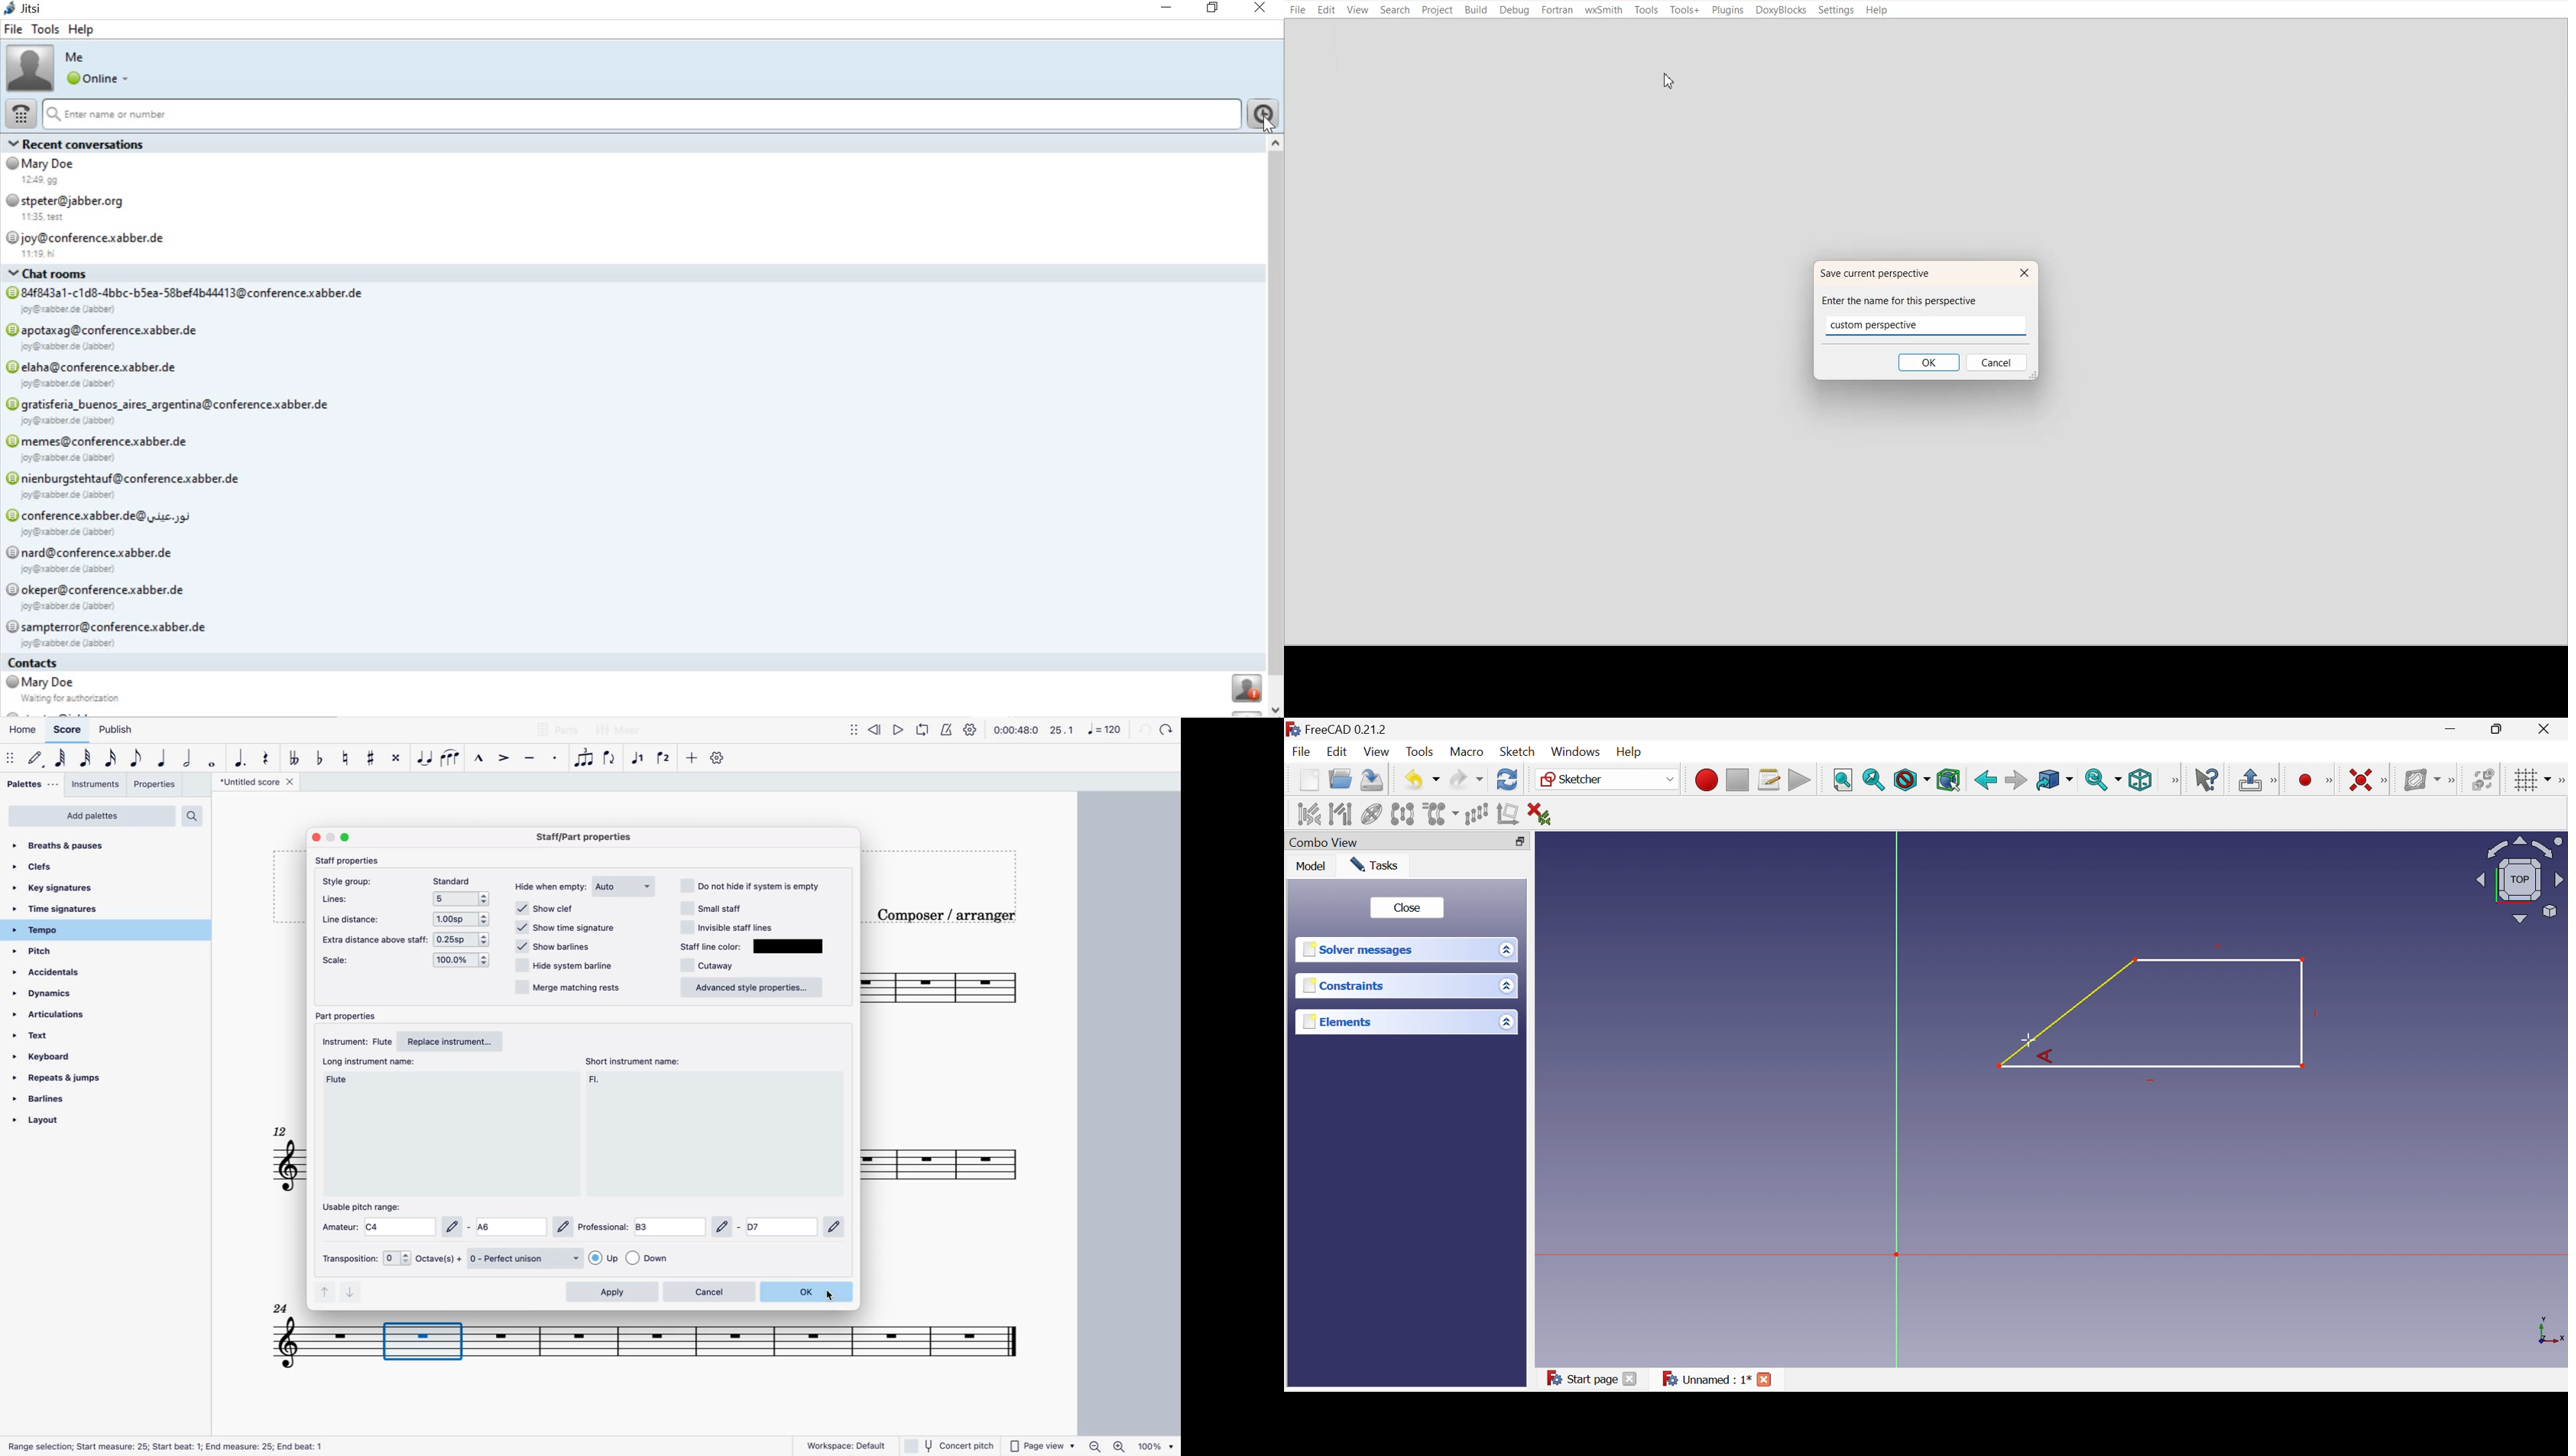  Describe the element at coordinates (1928, 362) in the screenshot. I see `OK` at that location.